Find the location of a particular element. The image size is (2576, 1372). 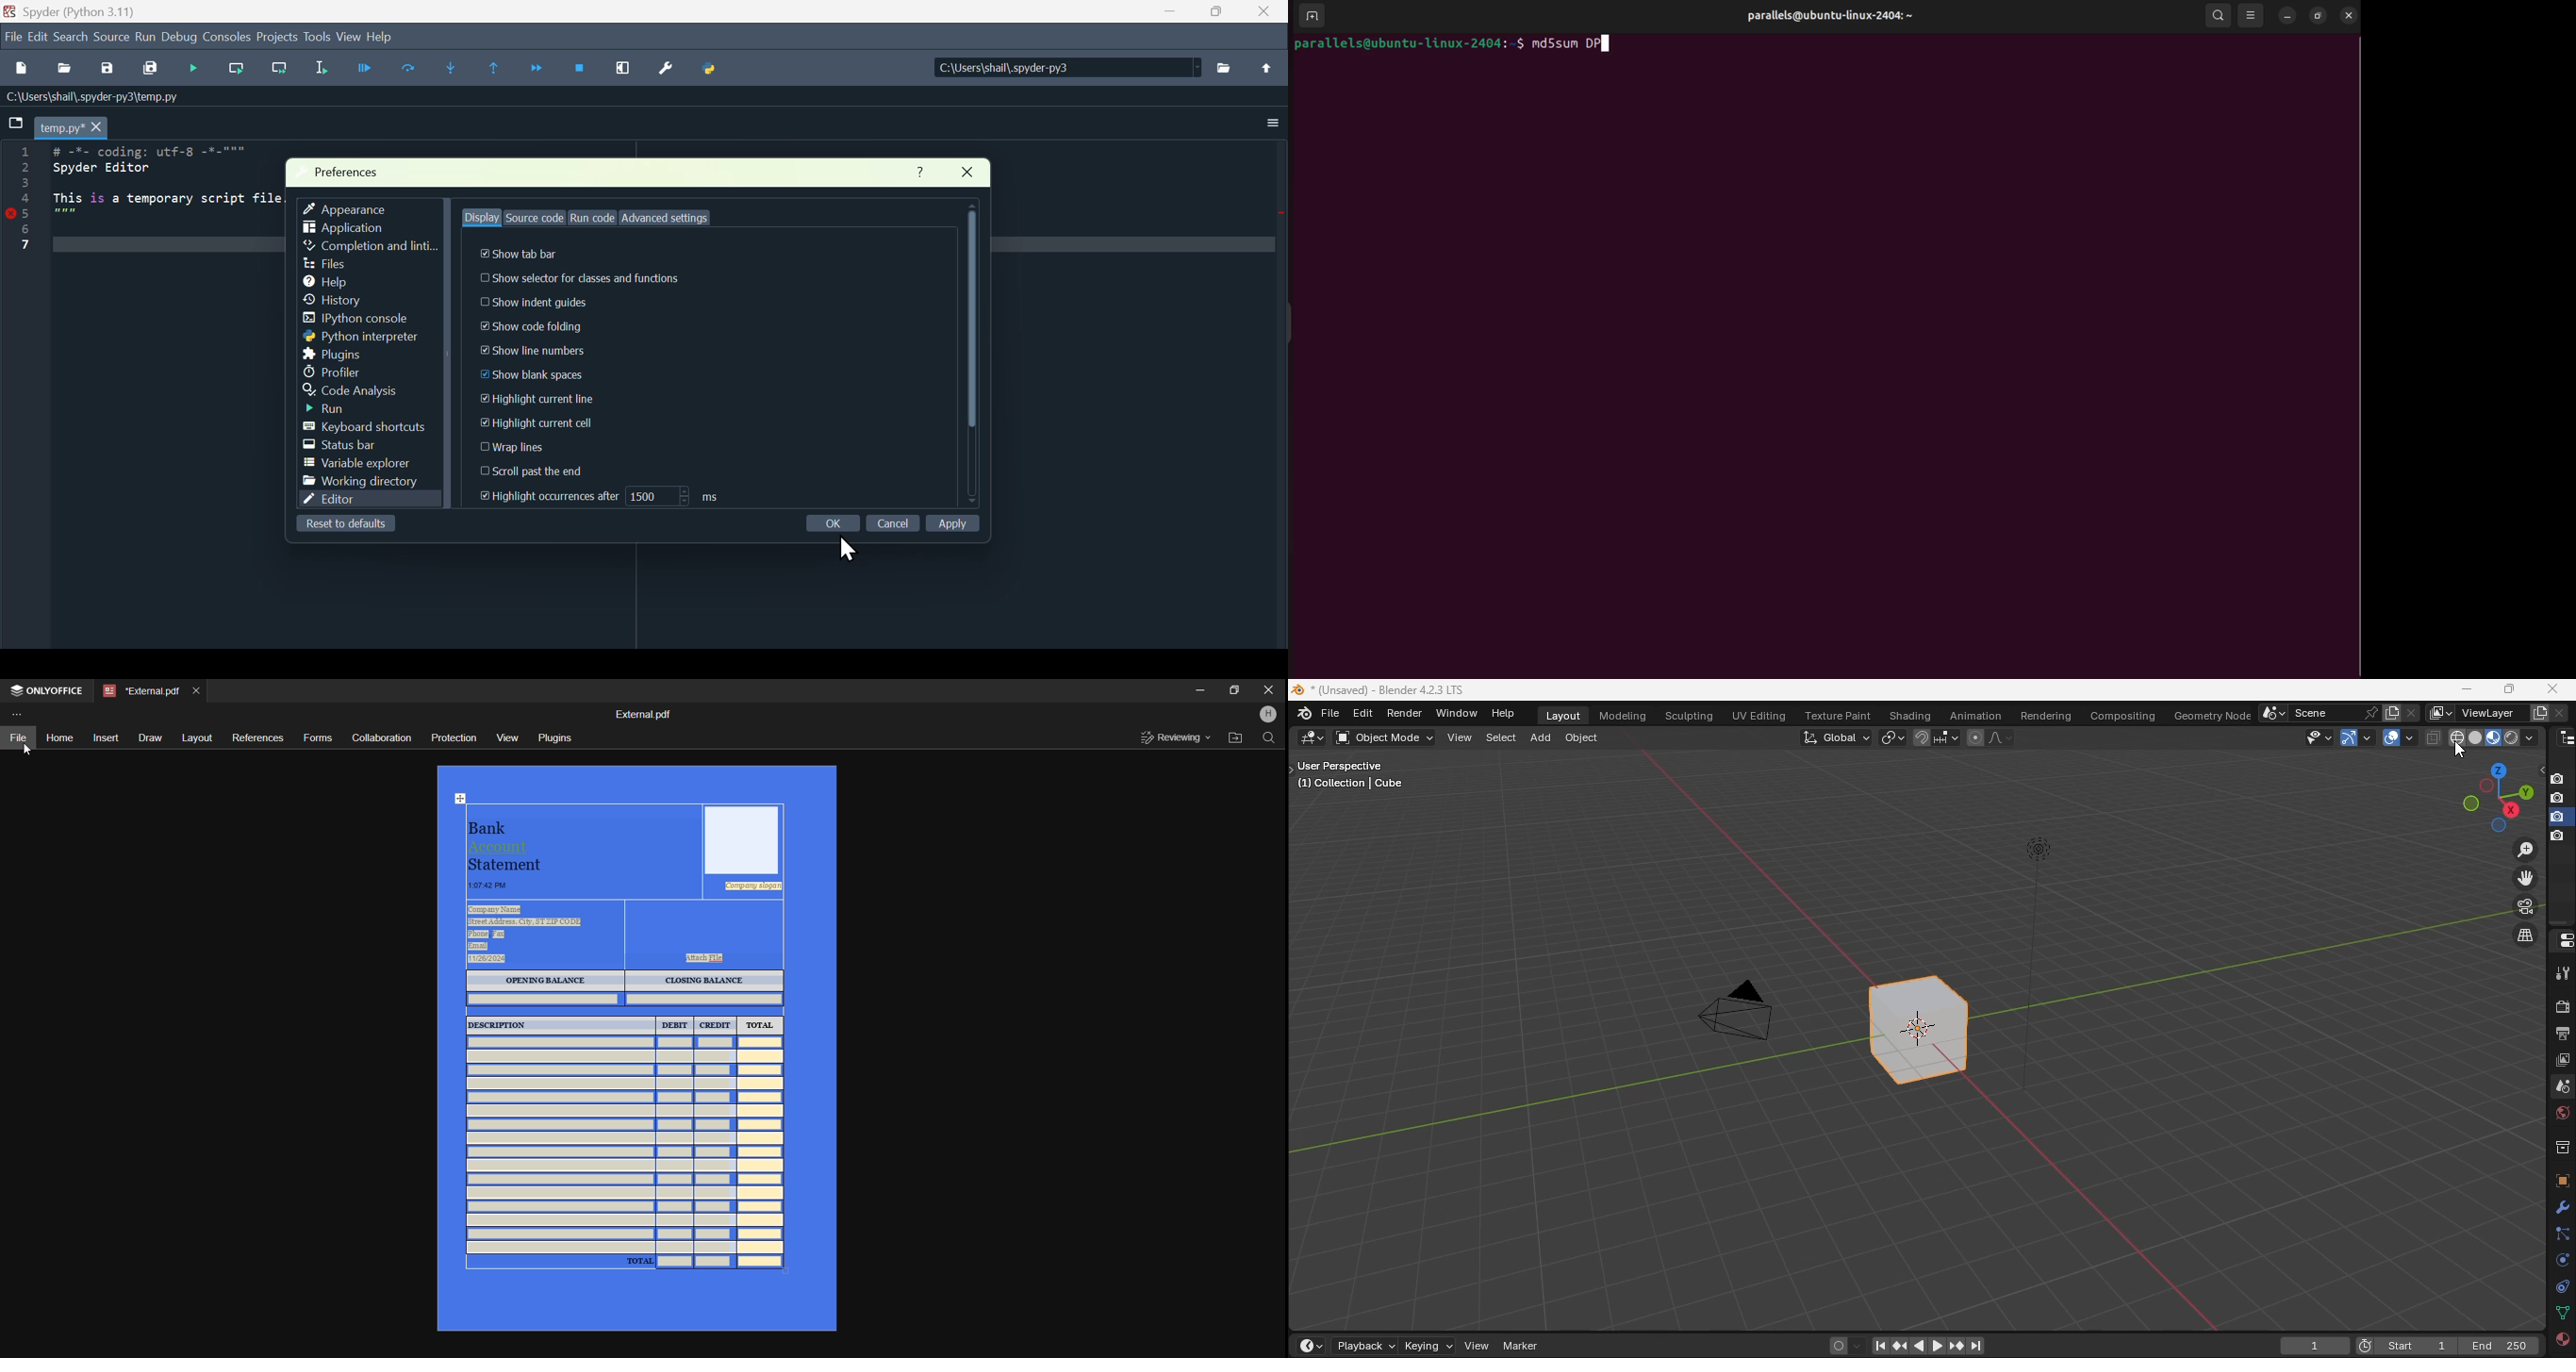

Debug is located at coordinates (180, 36).